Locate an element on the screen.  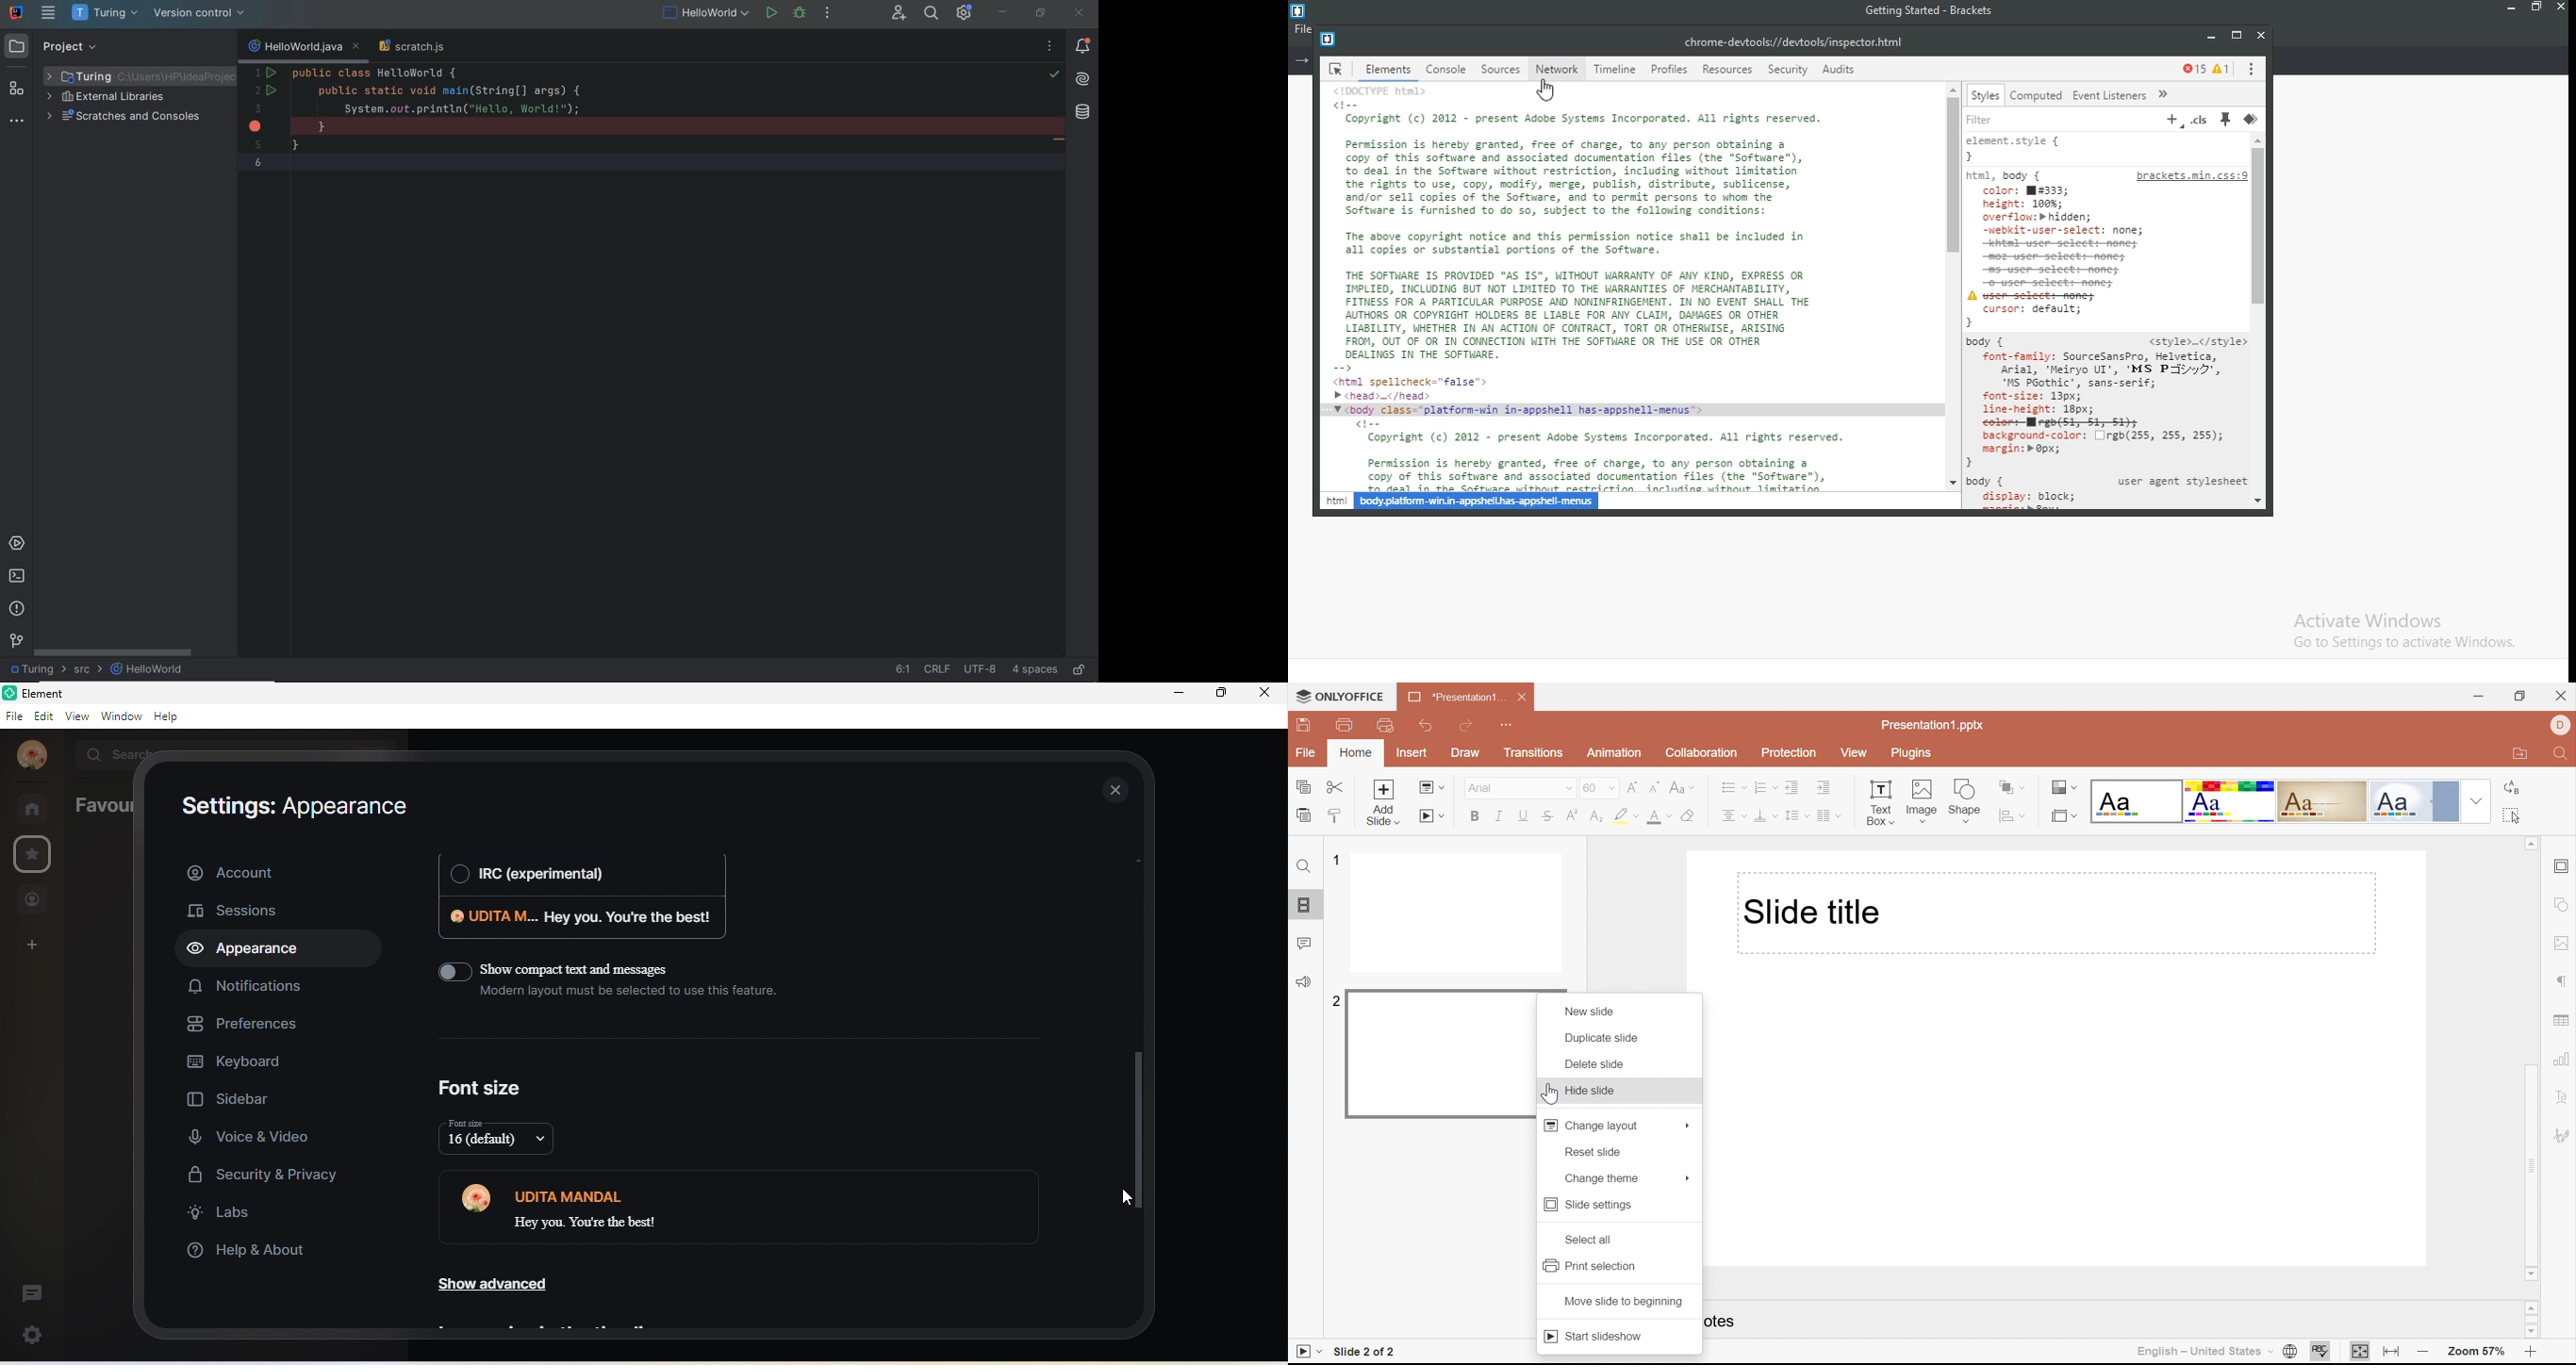
close is located at coordinates (1269, 698).